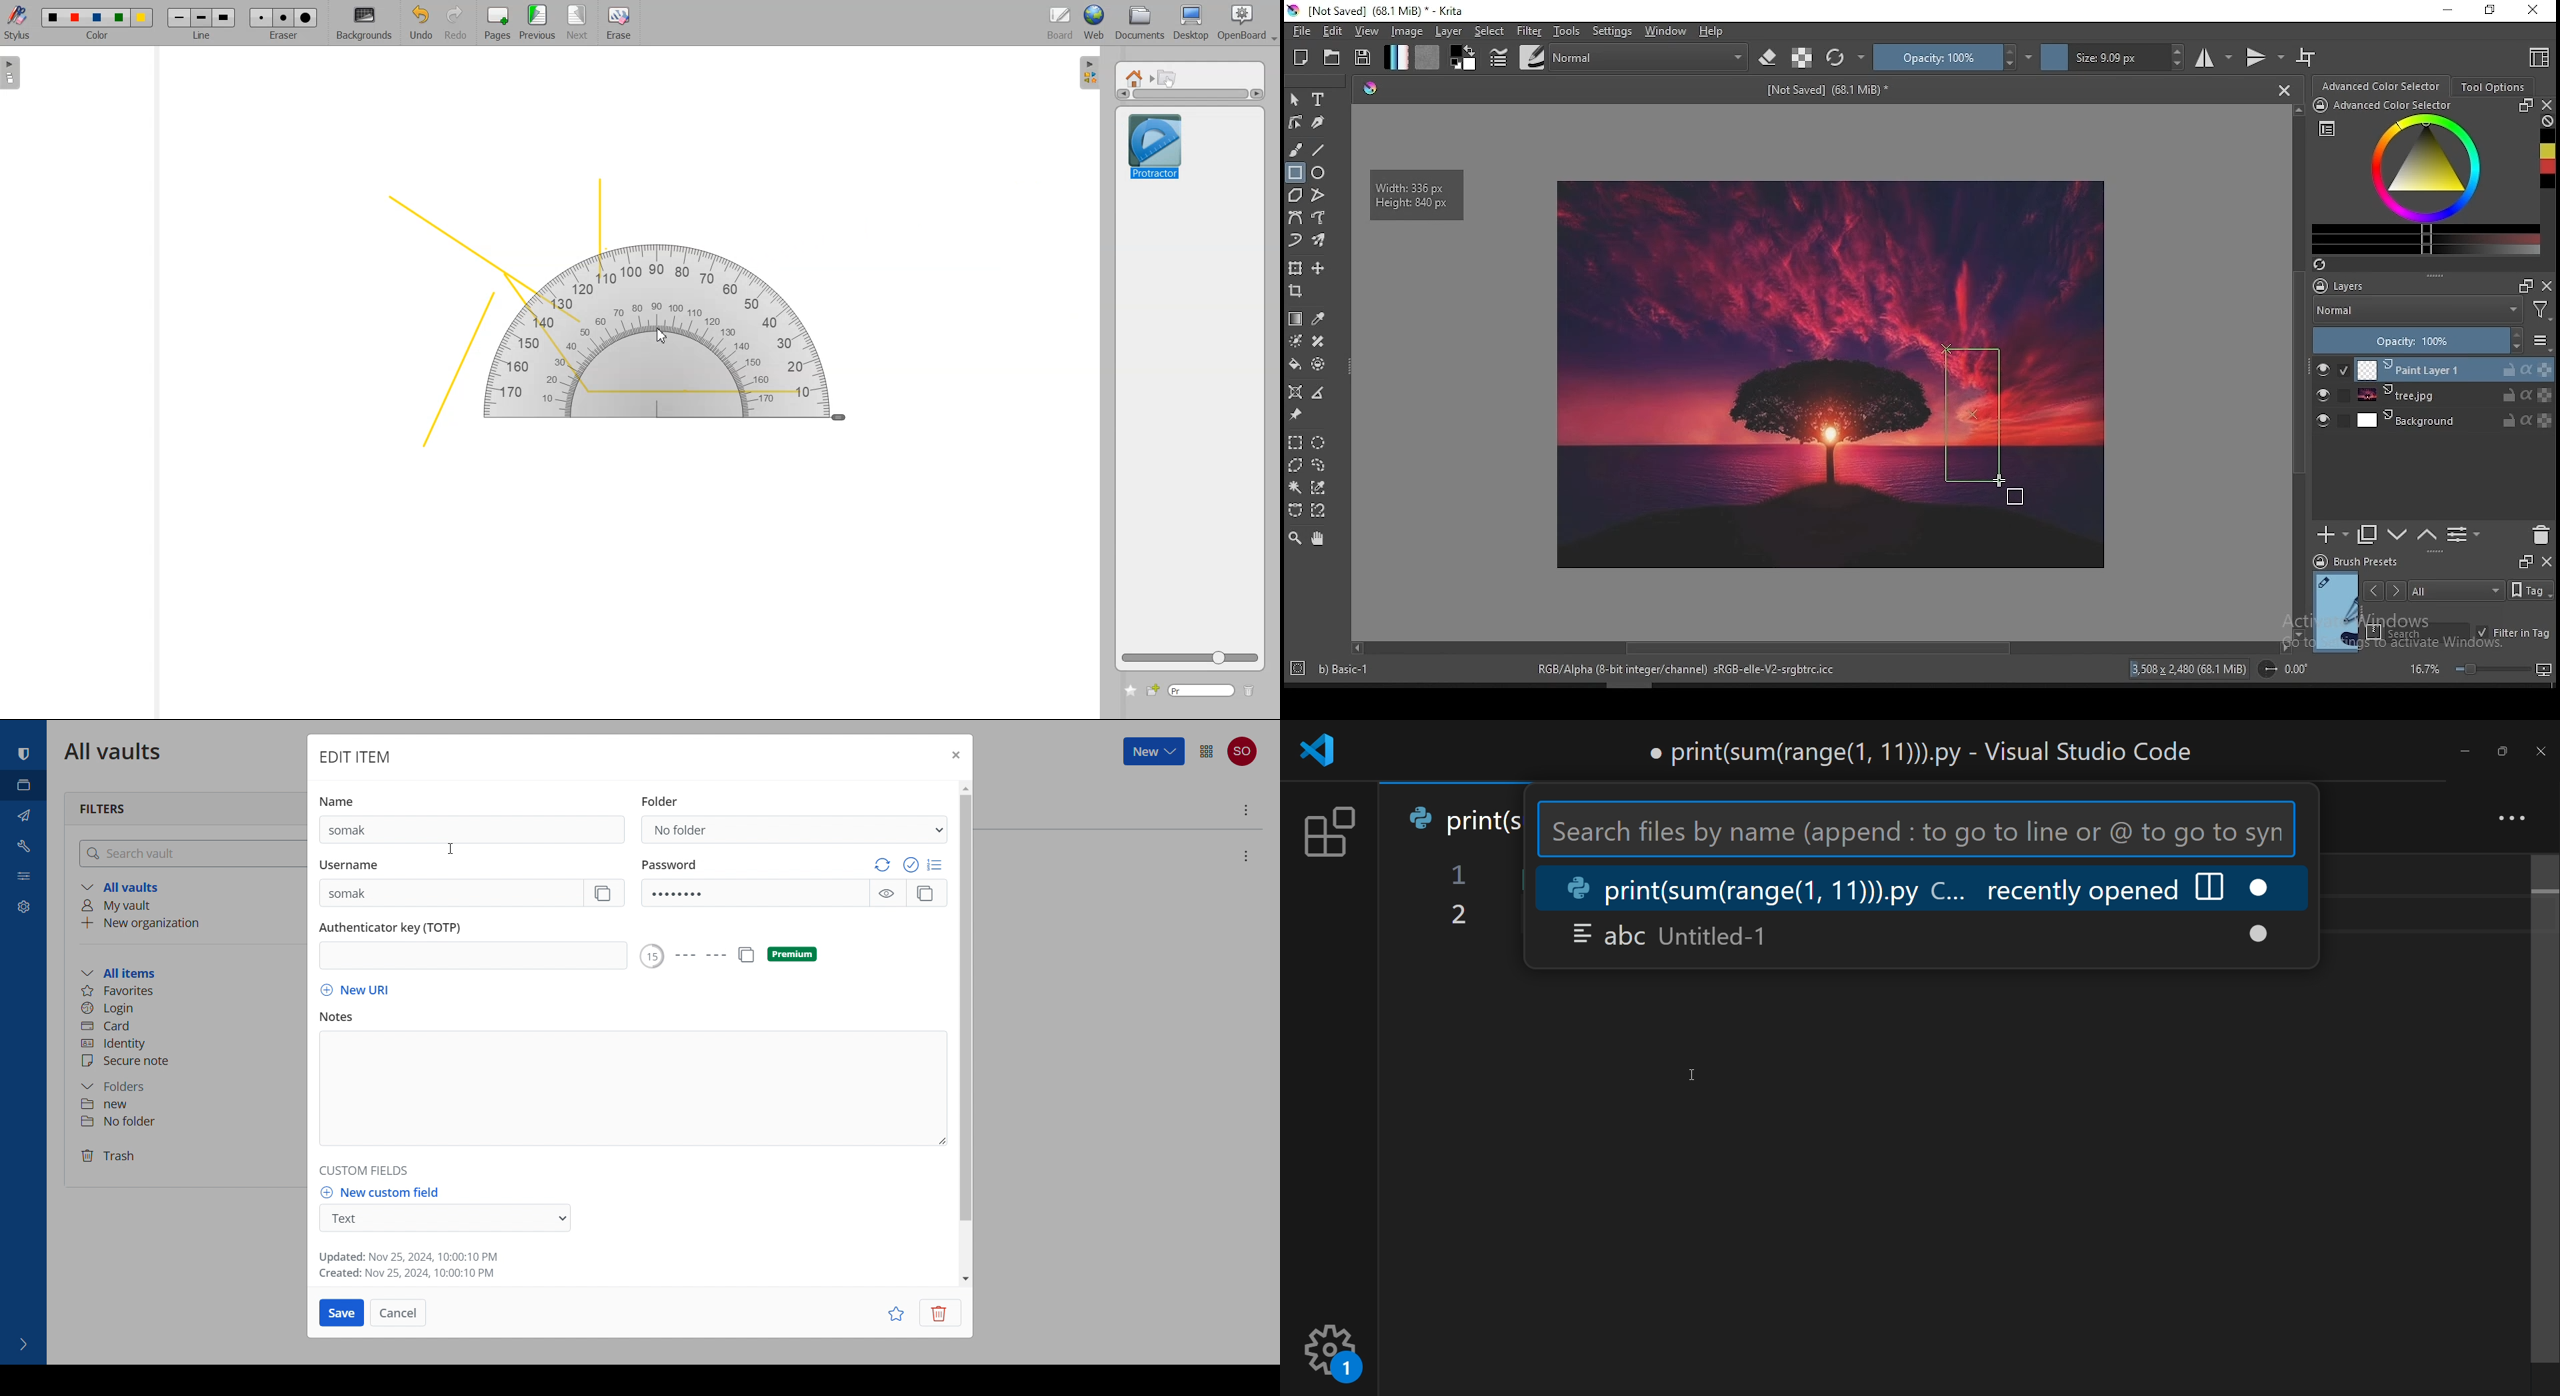 The image size is (2576, 1400). I want to click on otp, so click(399, 927).